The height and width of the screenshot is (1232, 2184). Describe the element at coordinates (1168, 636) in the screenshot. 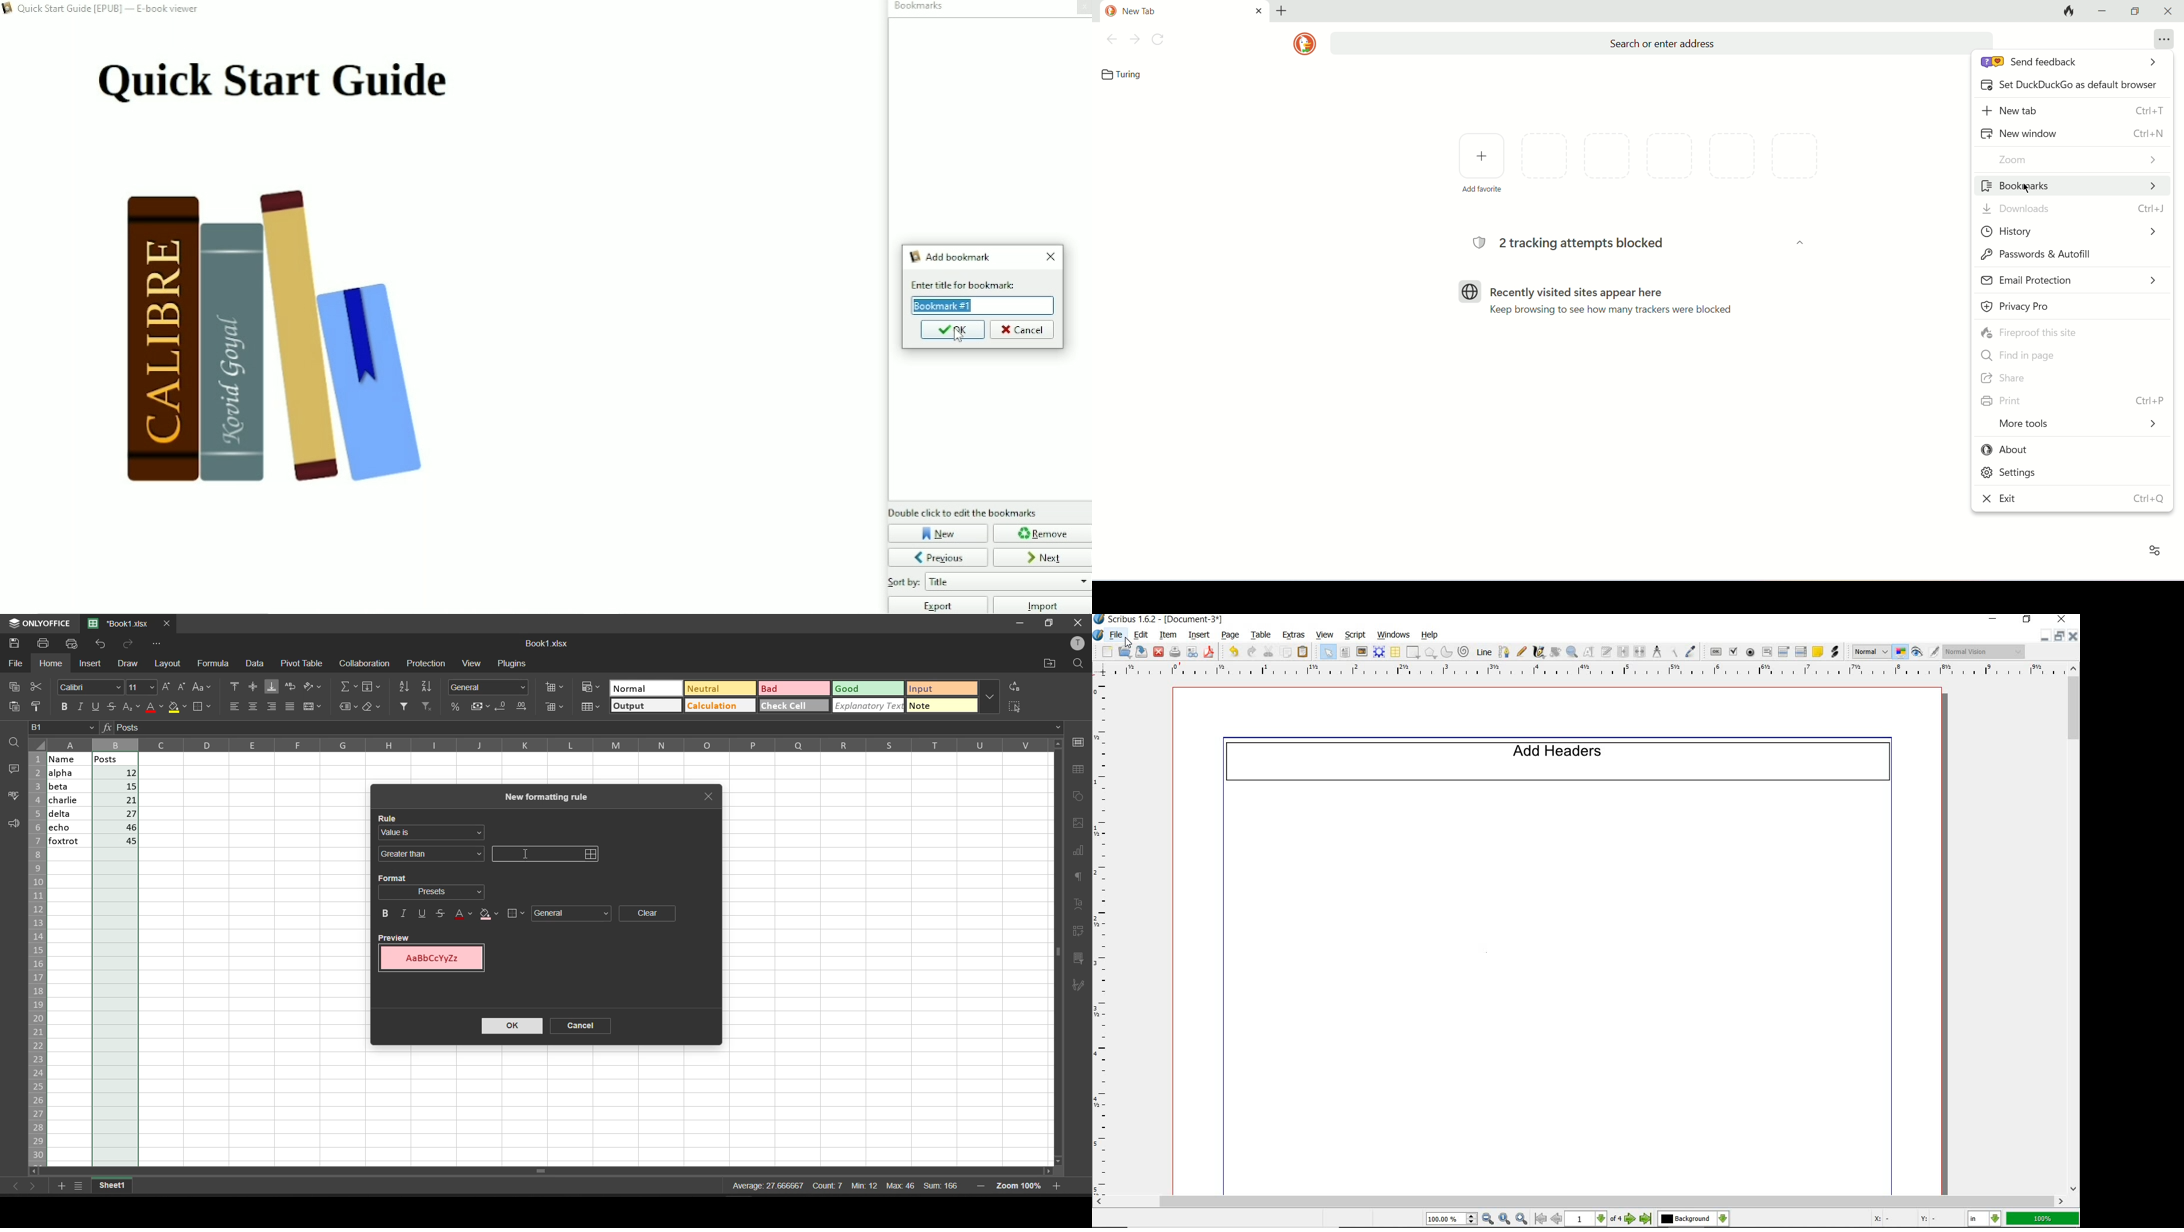

I see `item` at that location.